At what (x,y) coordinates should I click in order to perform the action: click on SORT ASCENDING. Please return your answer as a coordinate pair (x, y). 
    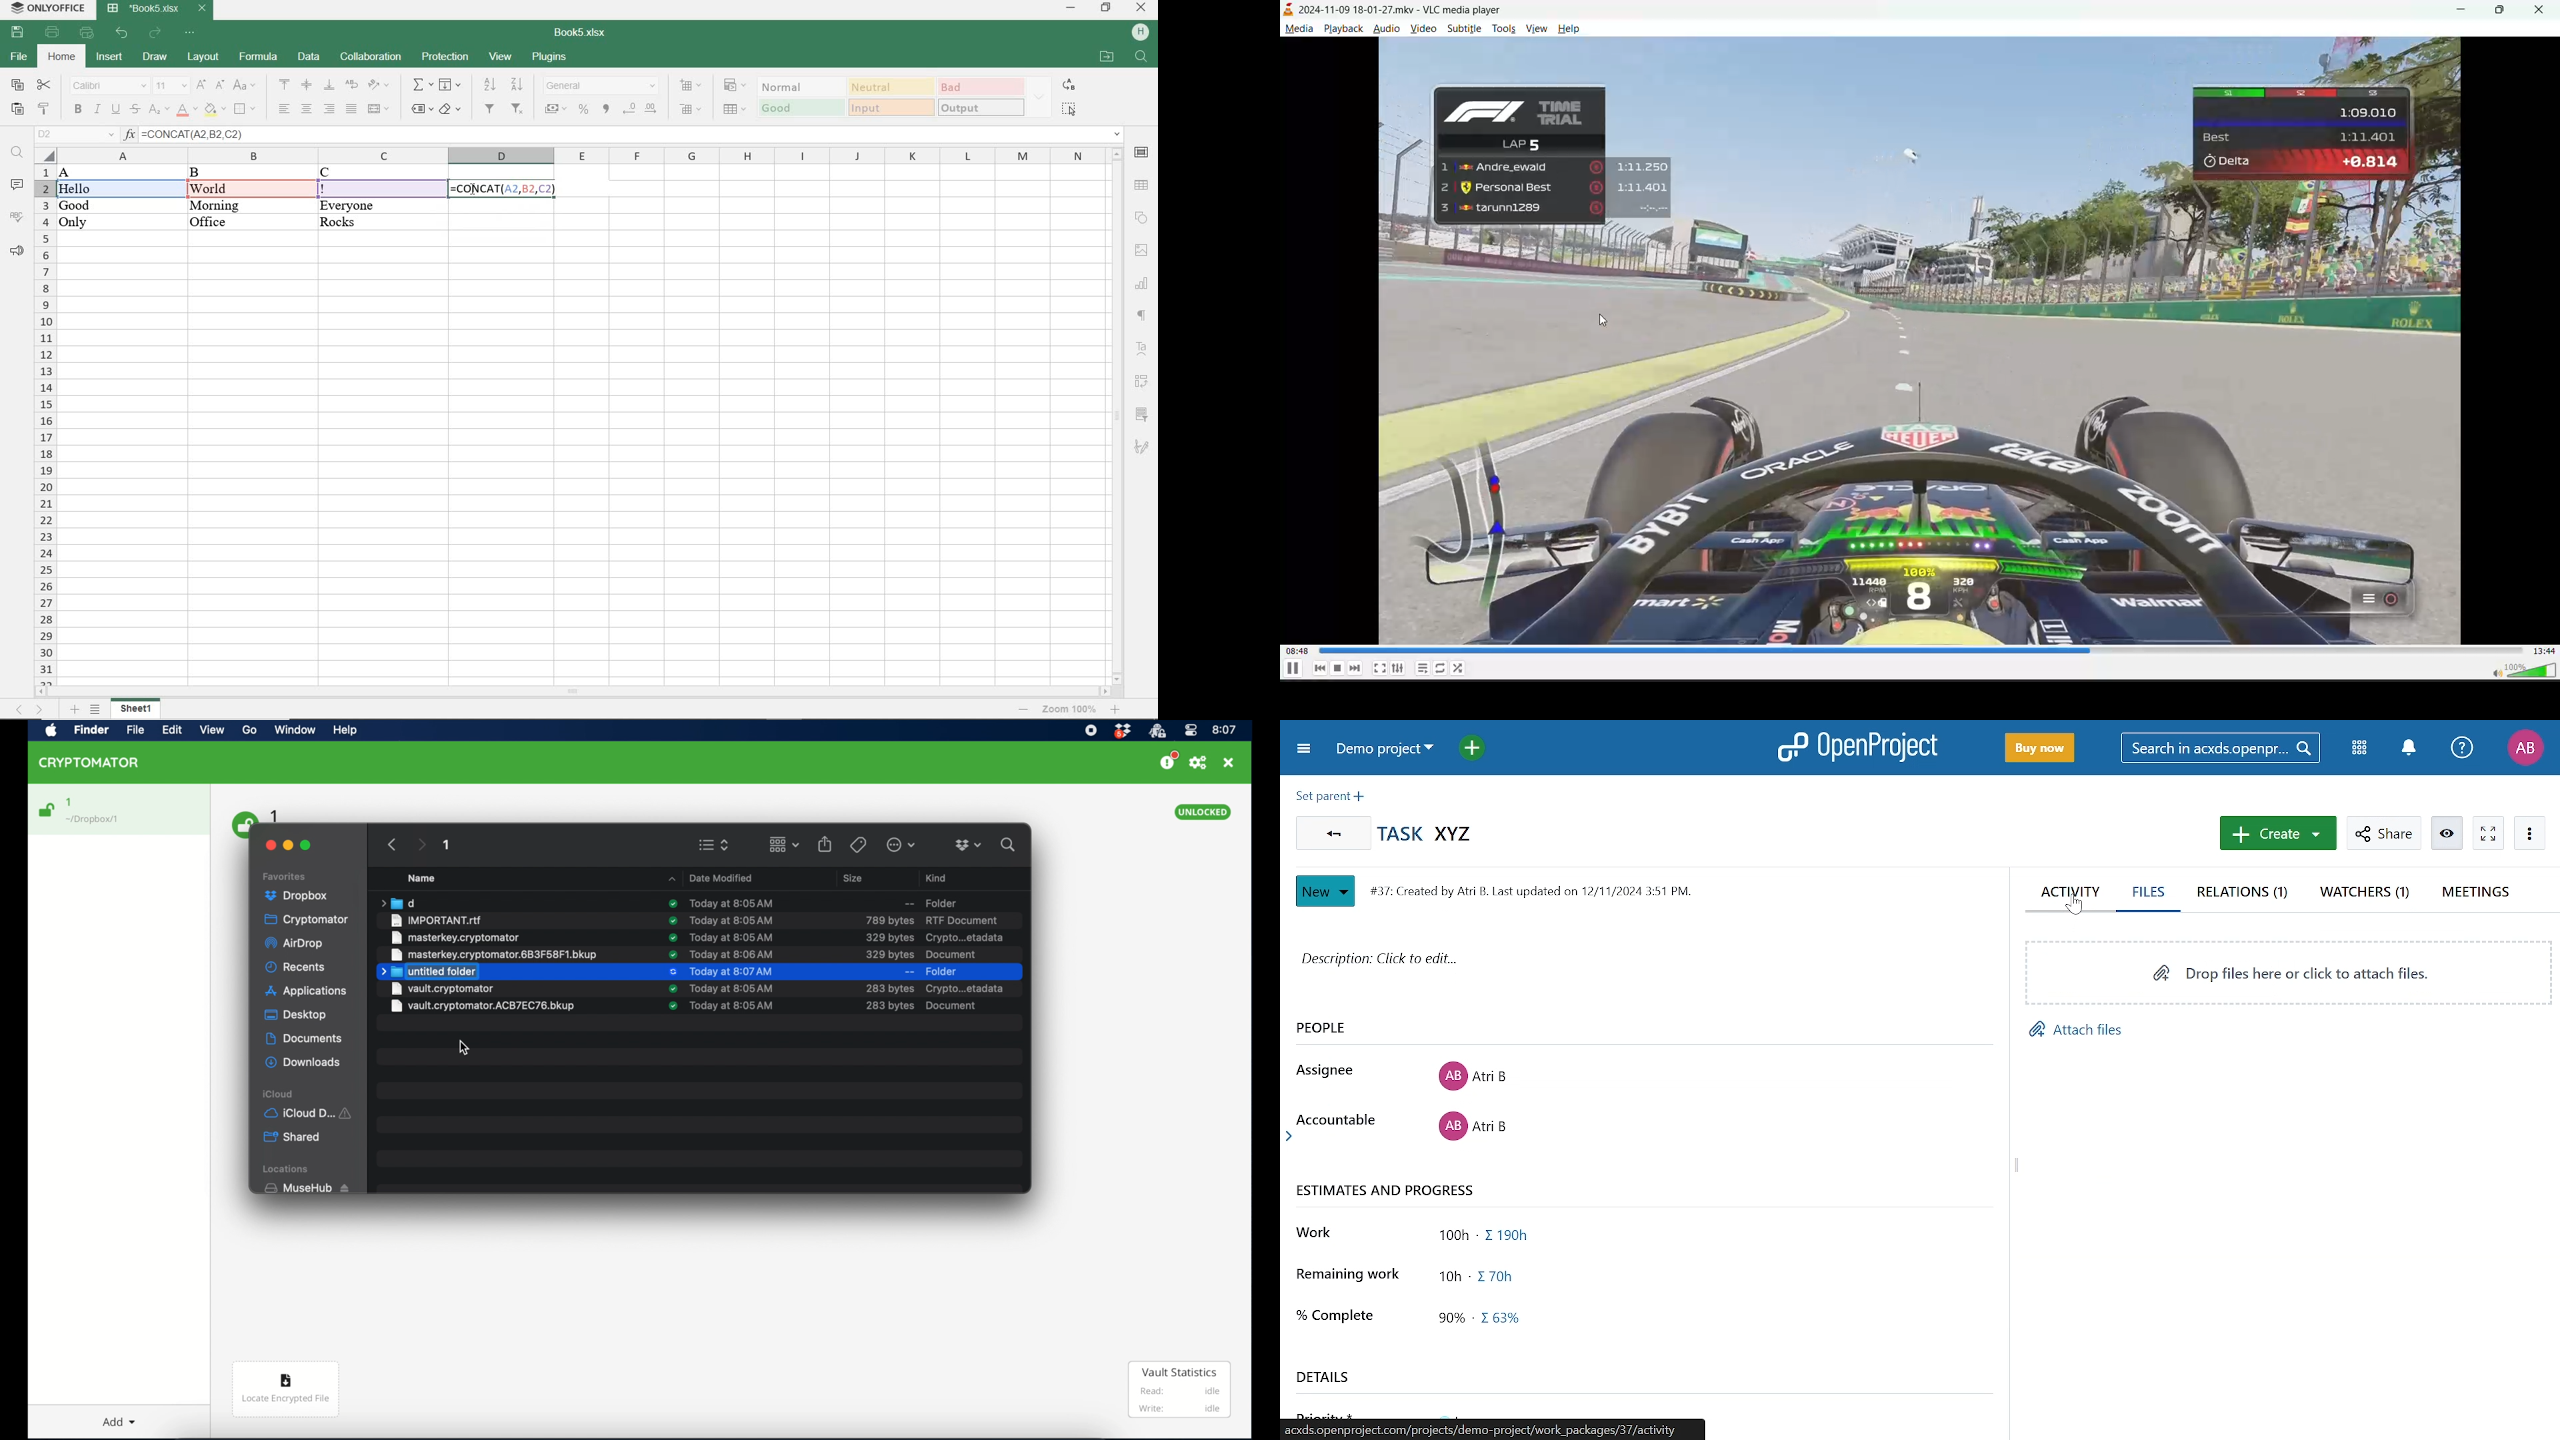
    Looking at the image, I should click on (490, 85).